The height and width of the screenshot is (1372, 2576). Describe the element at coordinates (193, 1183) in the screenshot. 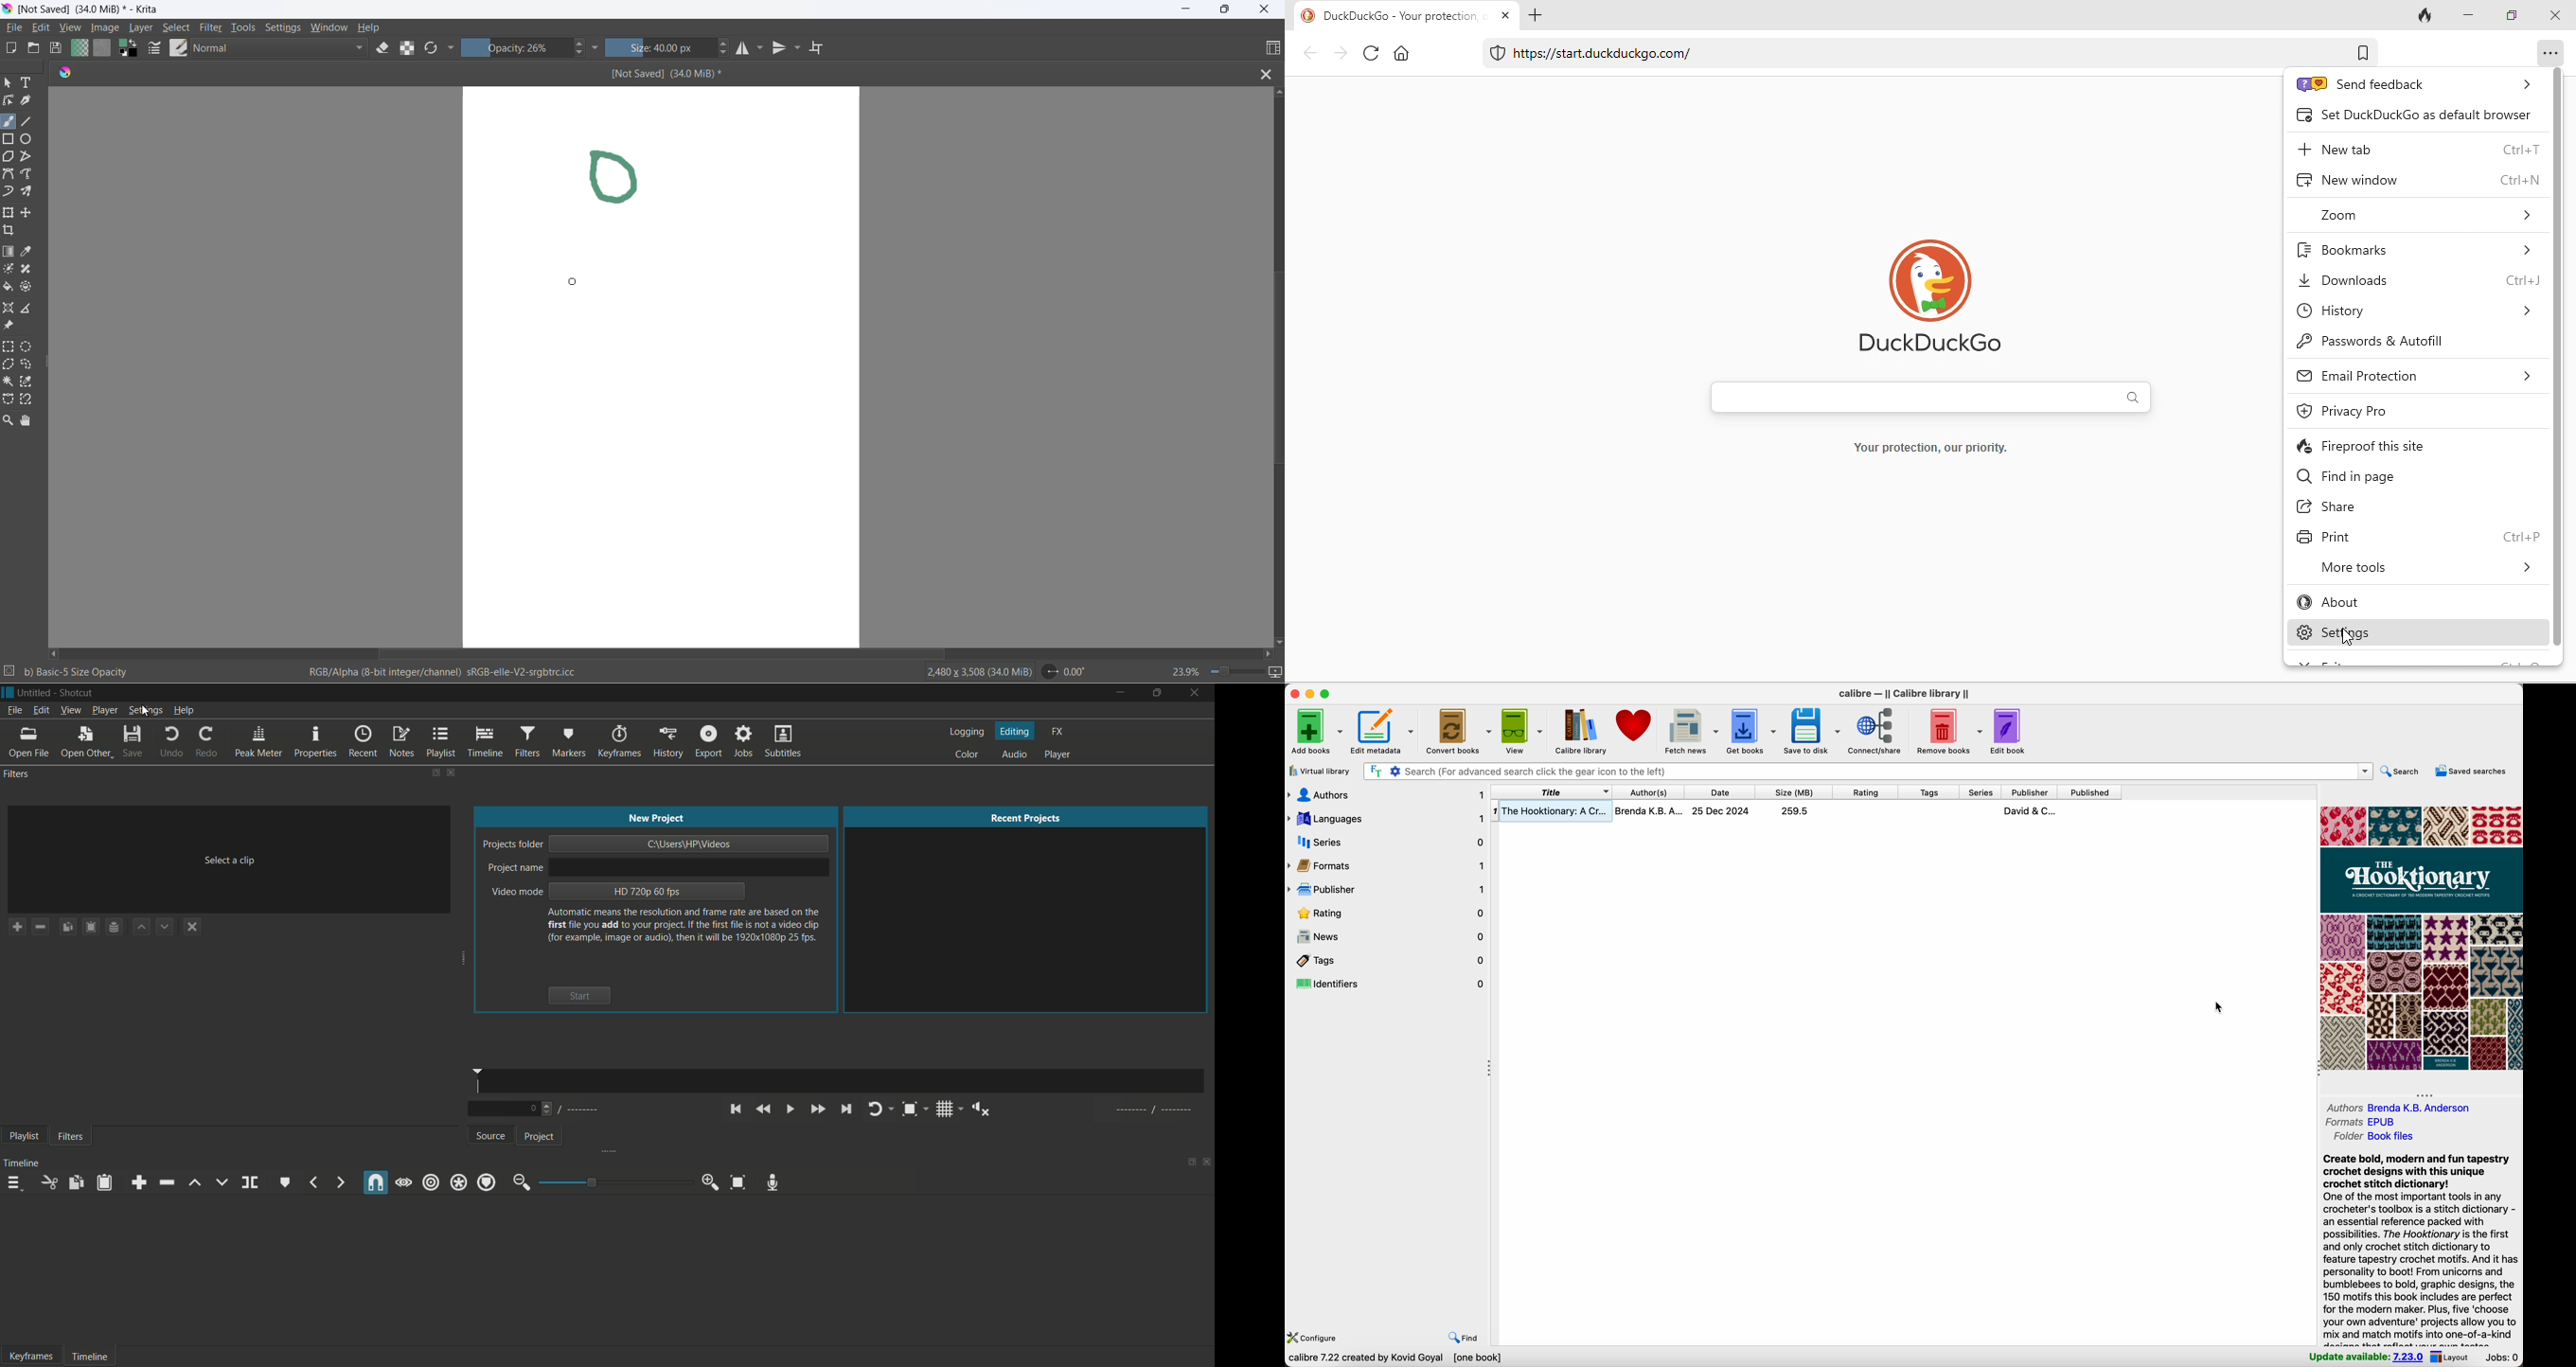

I see `lift` at that location.